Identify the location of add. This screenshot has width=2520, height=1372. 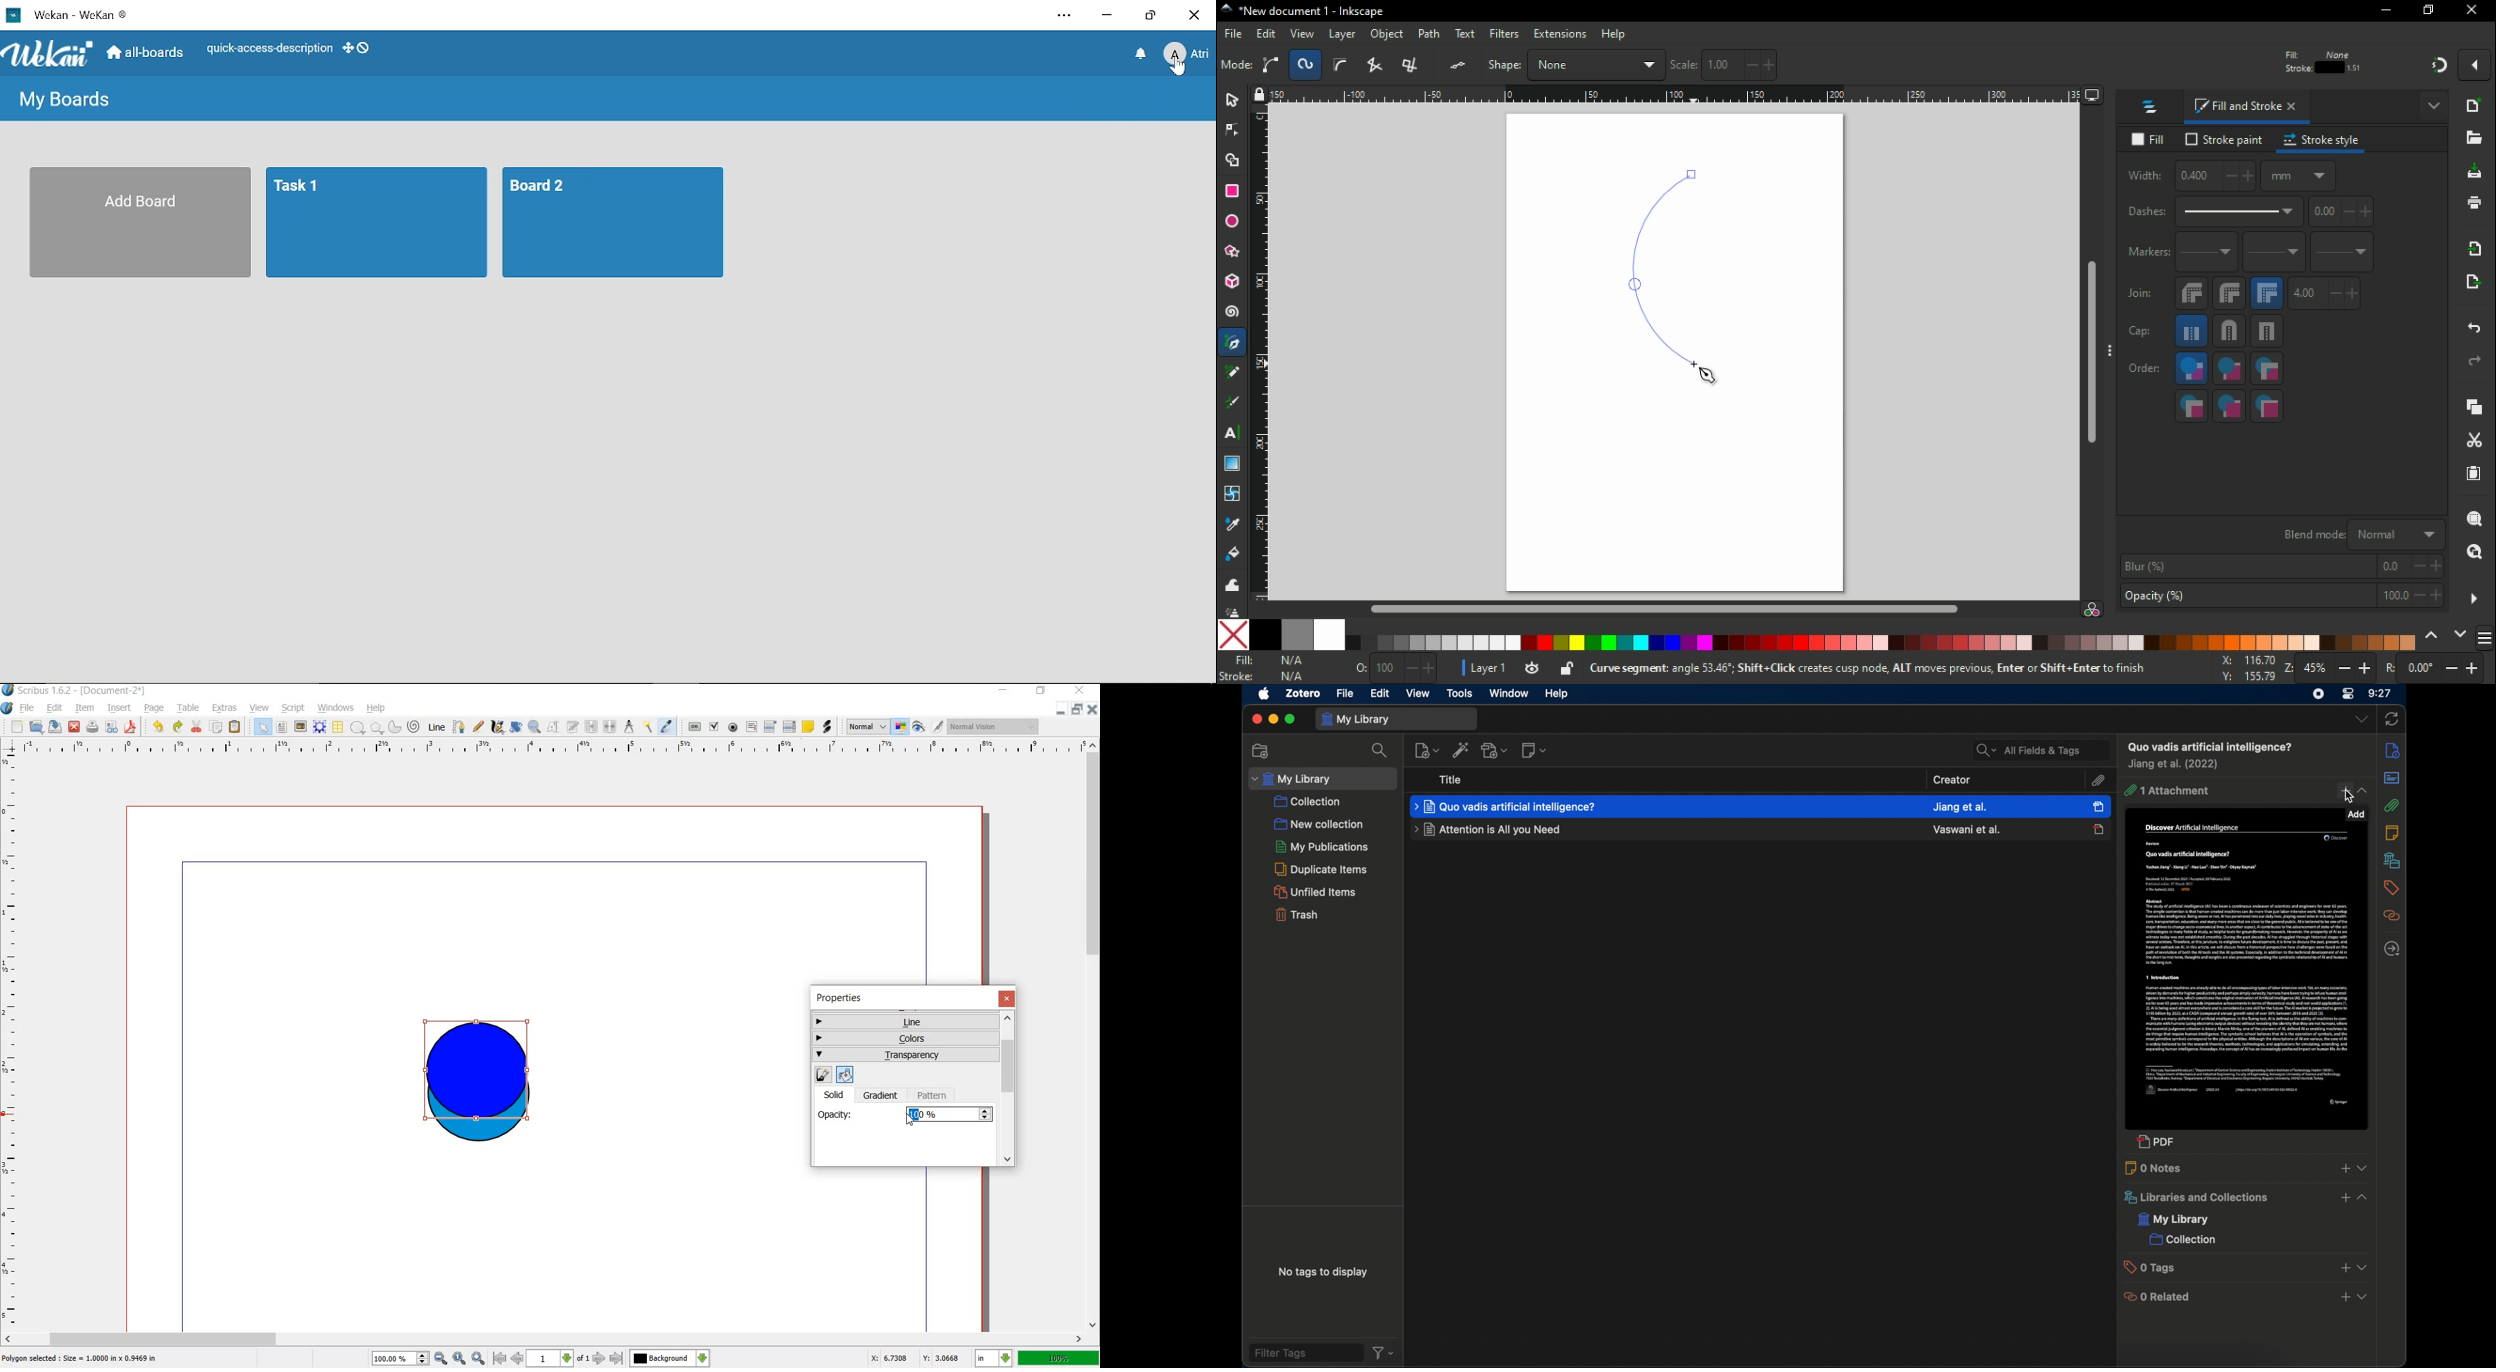
(2344, 1198).